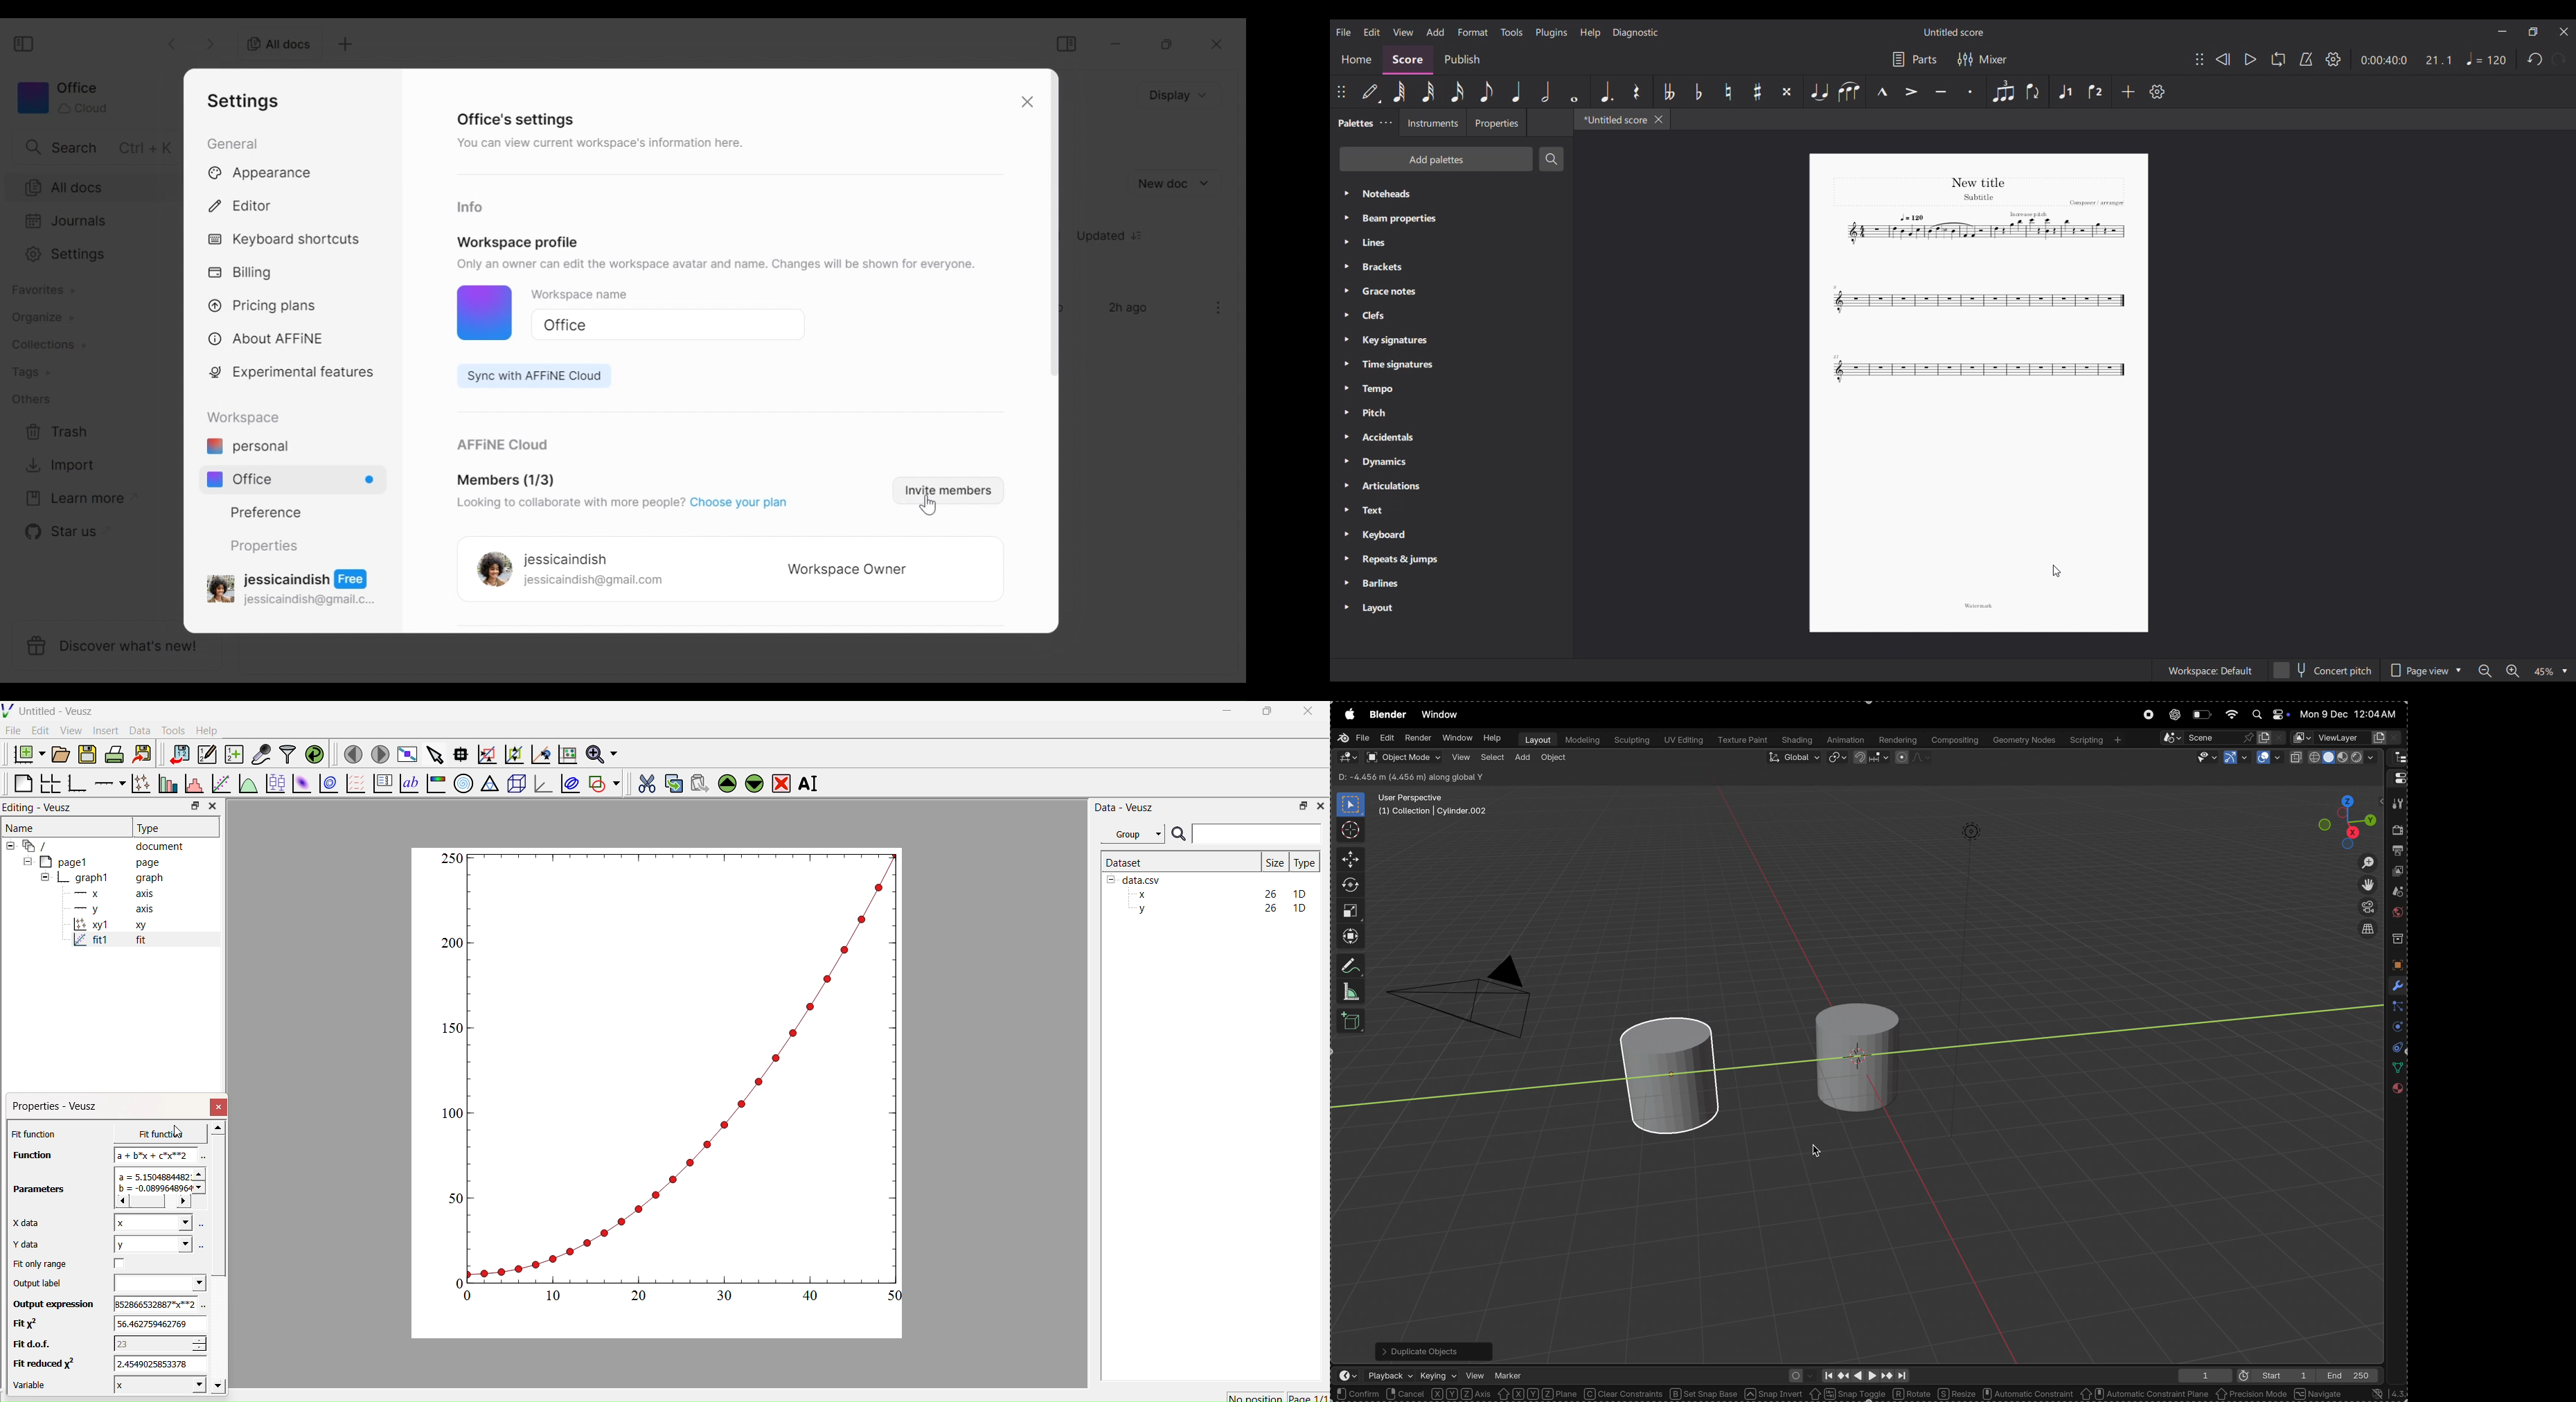 This screenshot has width=2576, height=1428. I want to click on 8th note, so click(1486, 92).